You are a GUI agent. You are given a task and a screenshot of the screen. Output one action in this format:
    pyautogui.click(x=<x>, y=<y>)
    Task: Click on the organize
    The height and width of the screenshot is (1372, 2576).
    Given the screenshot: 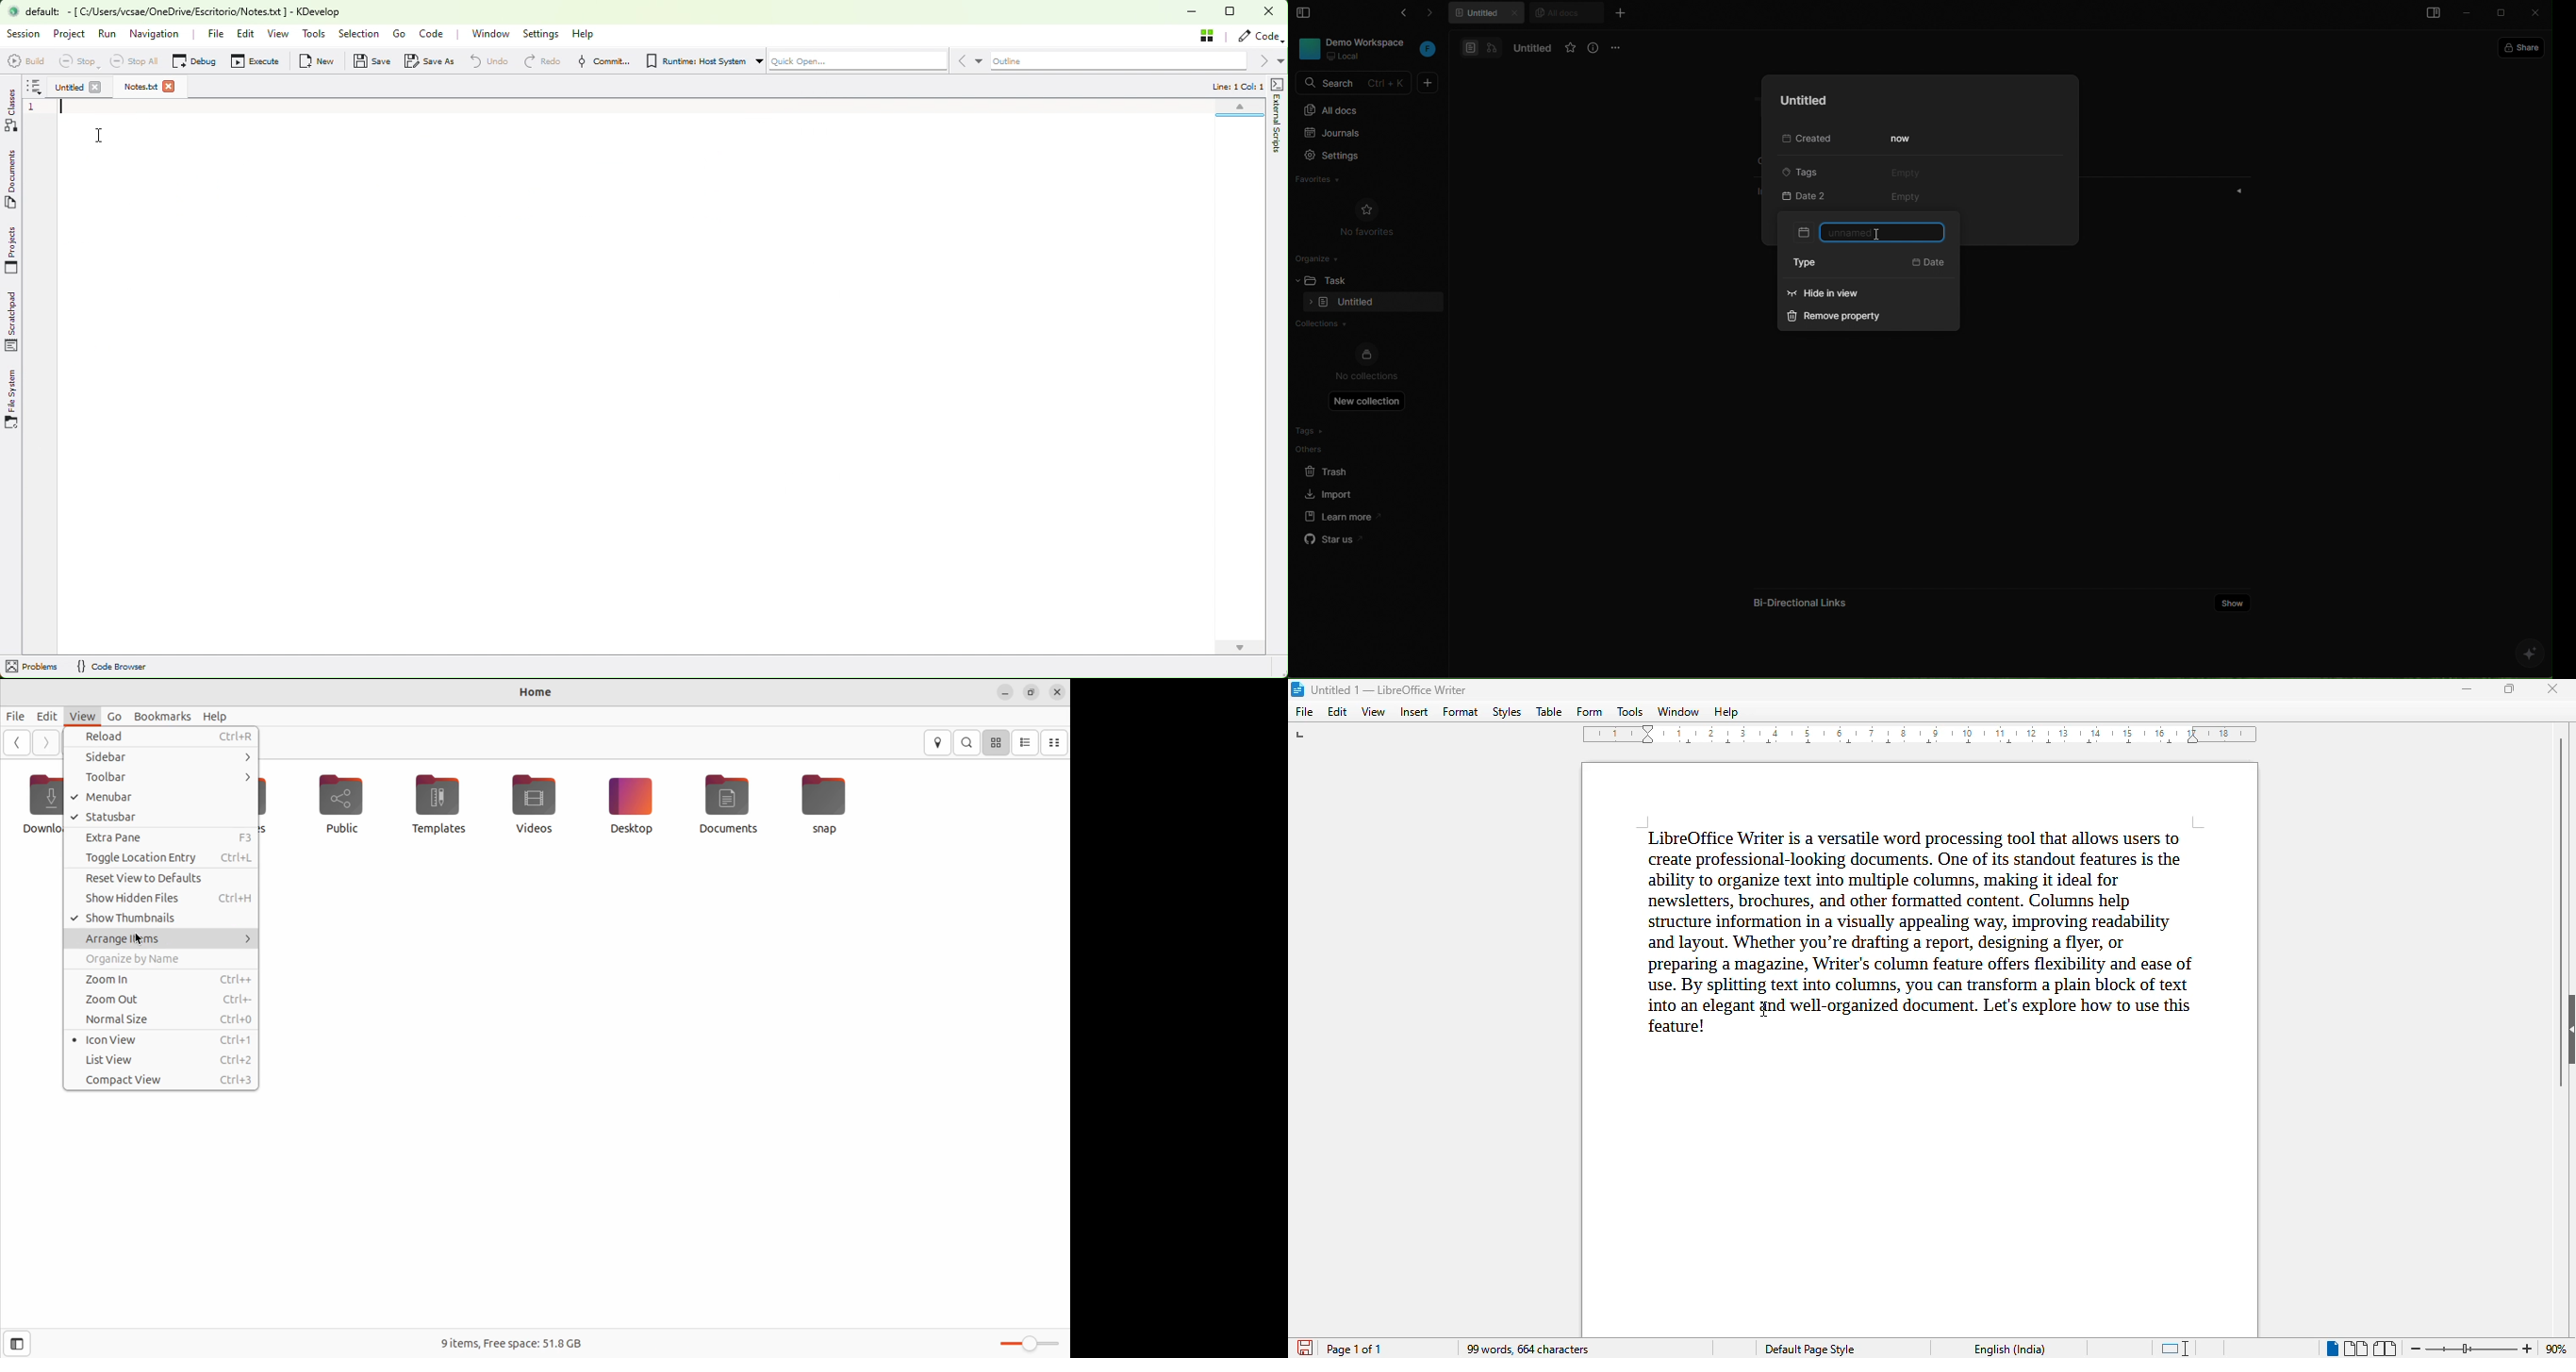 What is the action you would take?
    pyautogui.click(x=1322, y=257)
    